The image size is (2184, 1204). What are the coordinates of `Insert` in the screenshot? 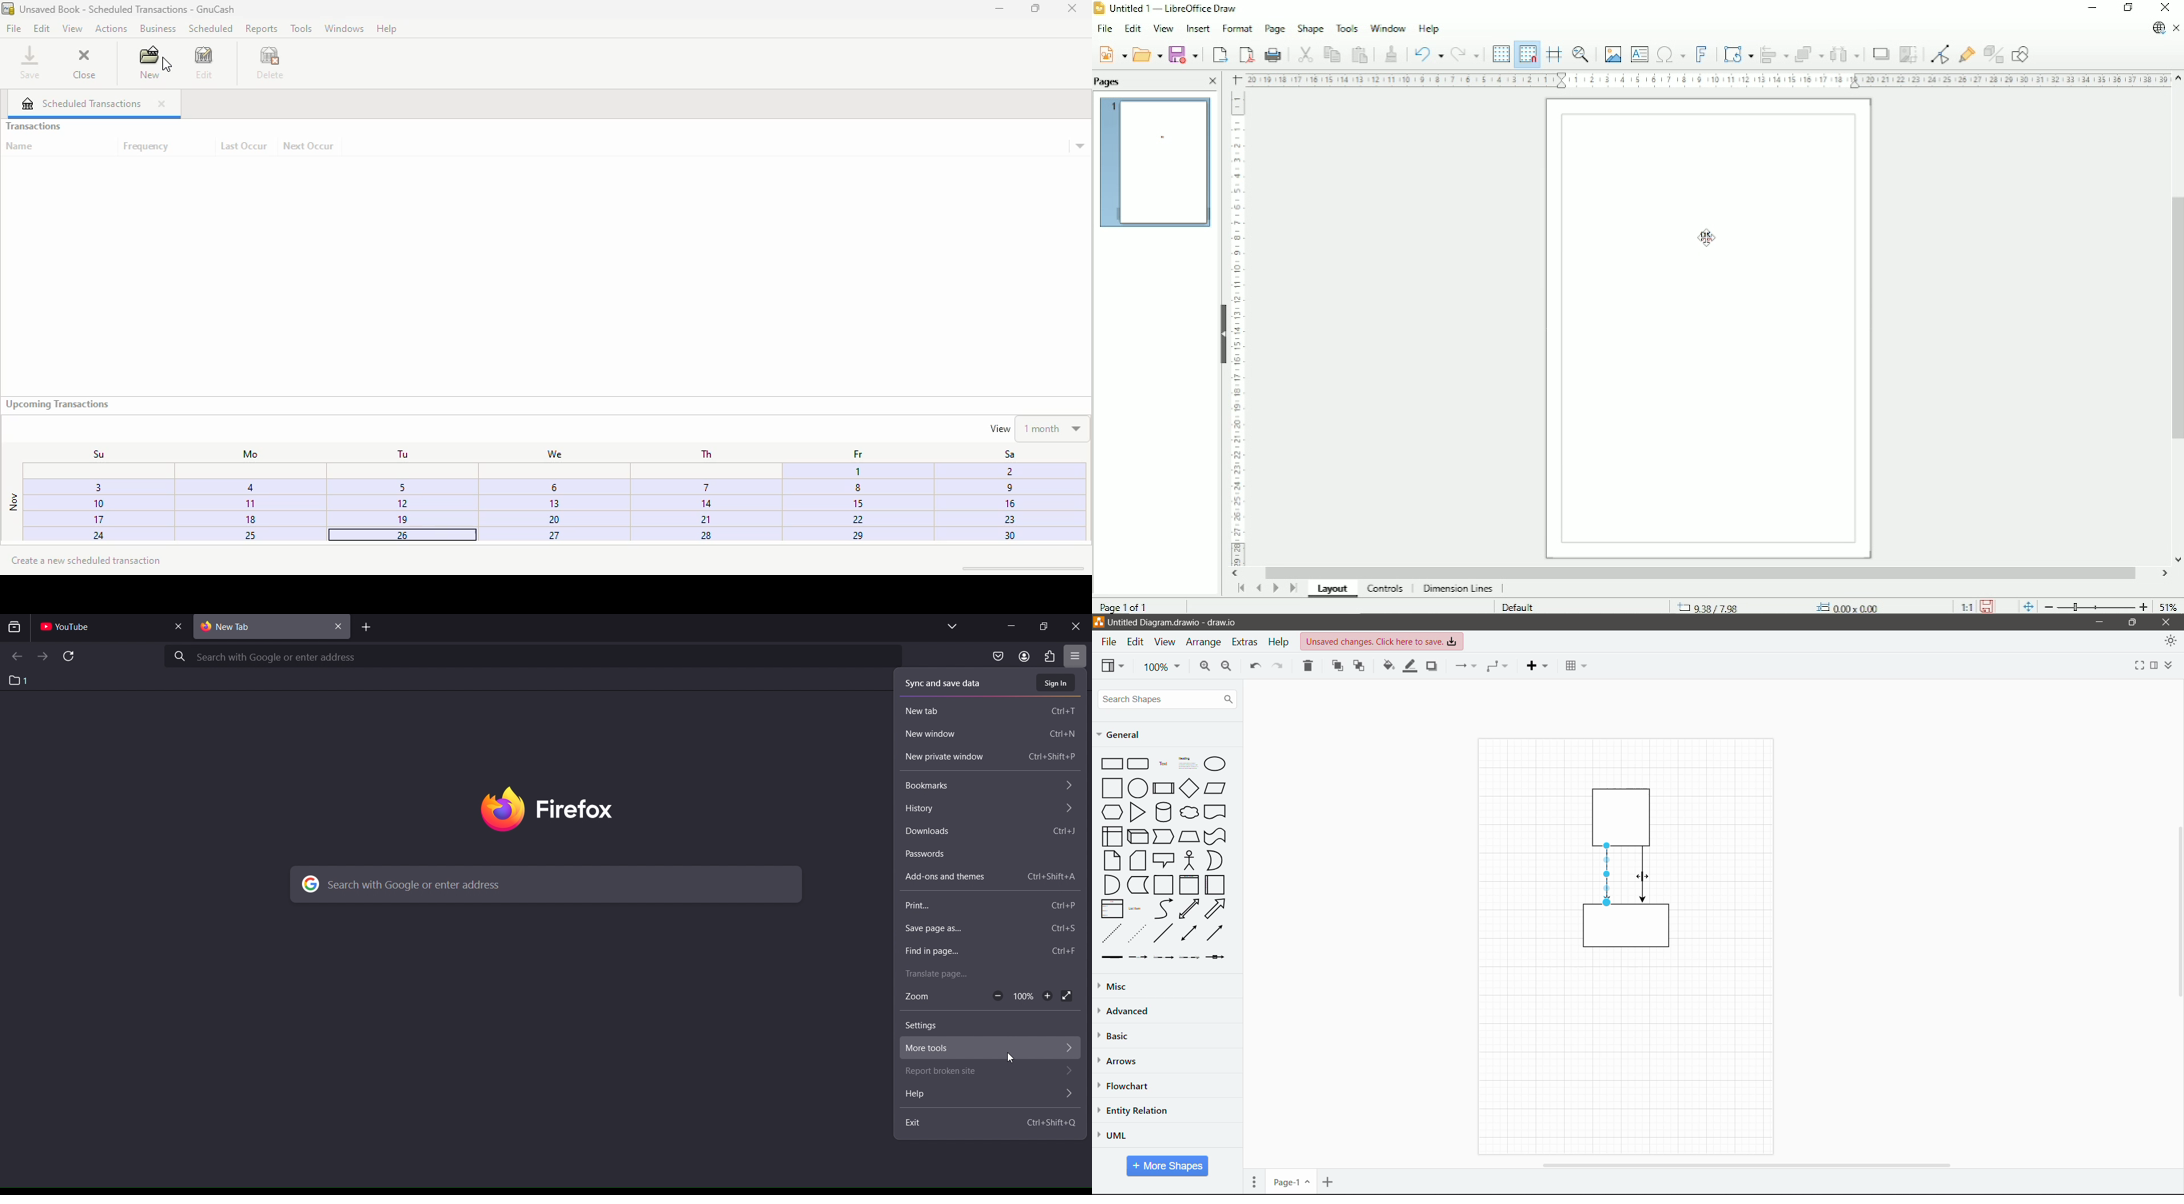 It's located at (1197, 29).